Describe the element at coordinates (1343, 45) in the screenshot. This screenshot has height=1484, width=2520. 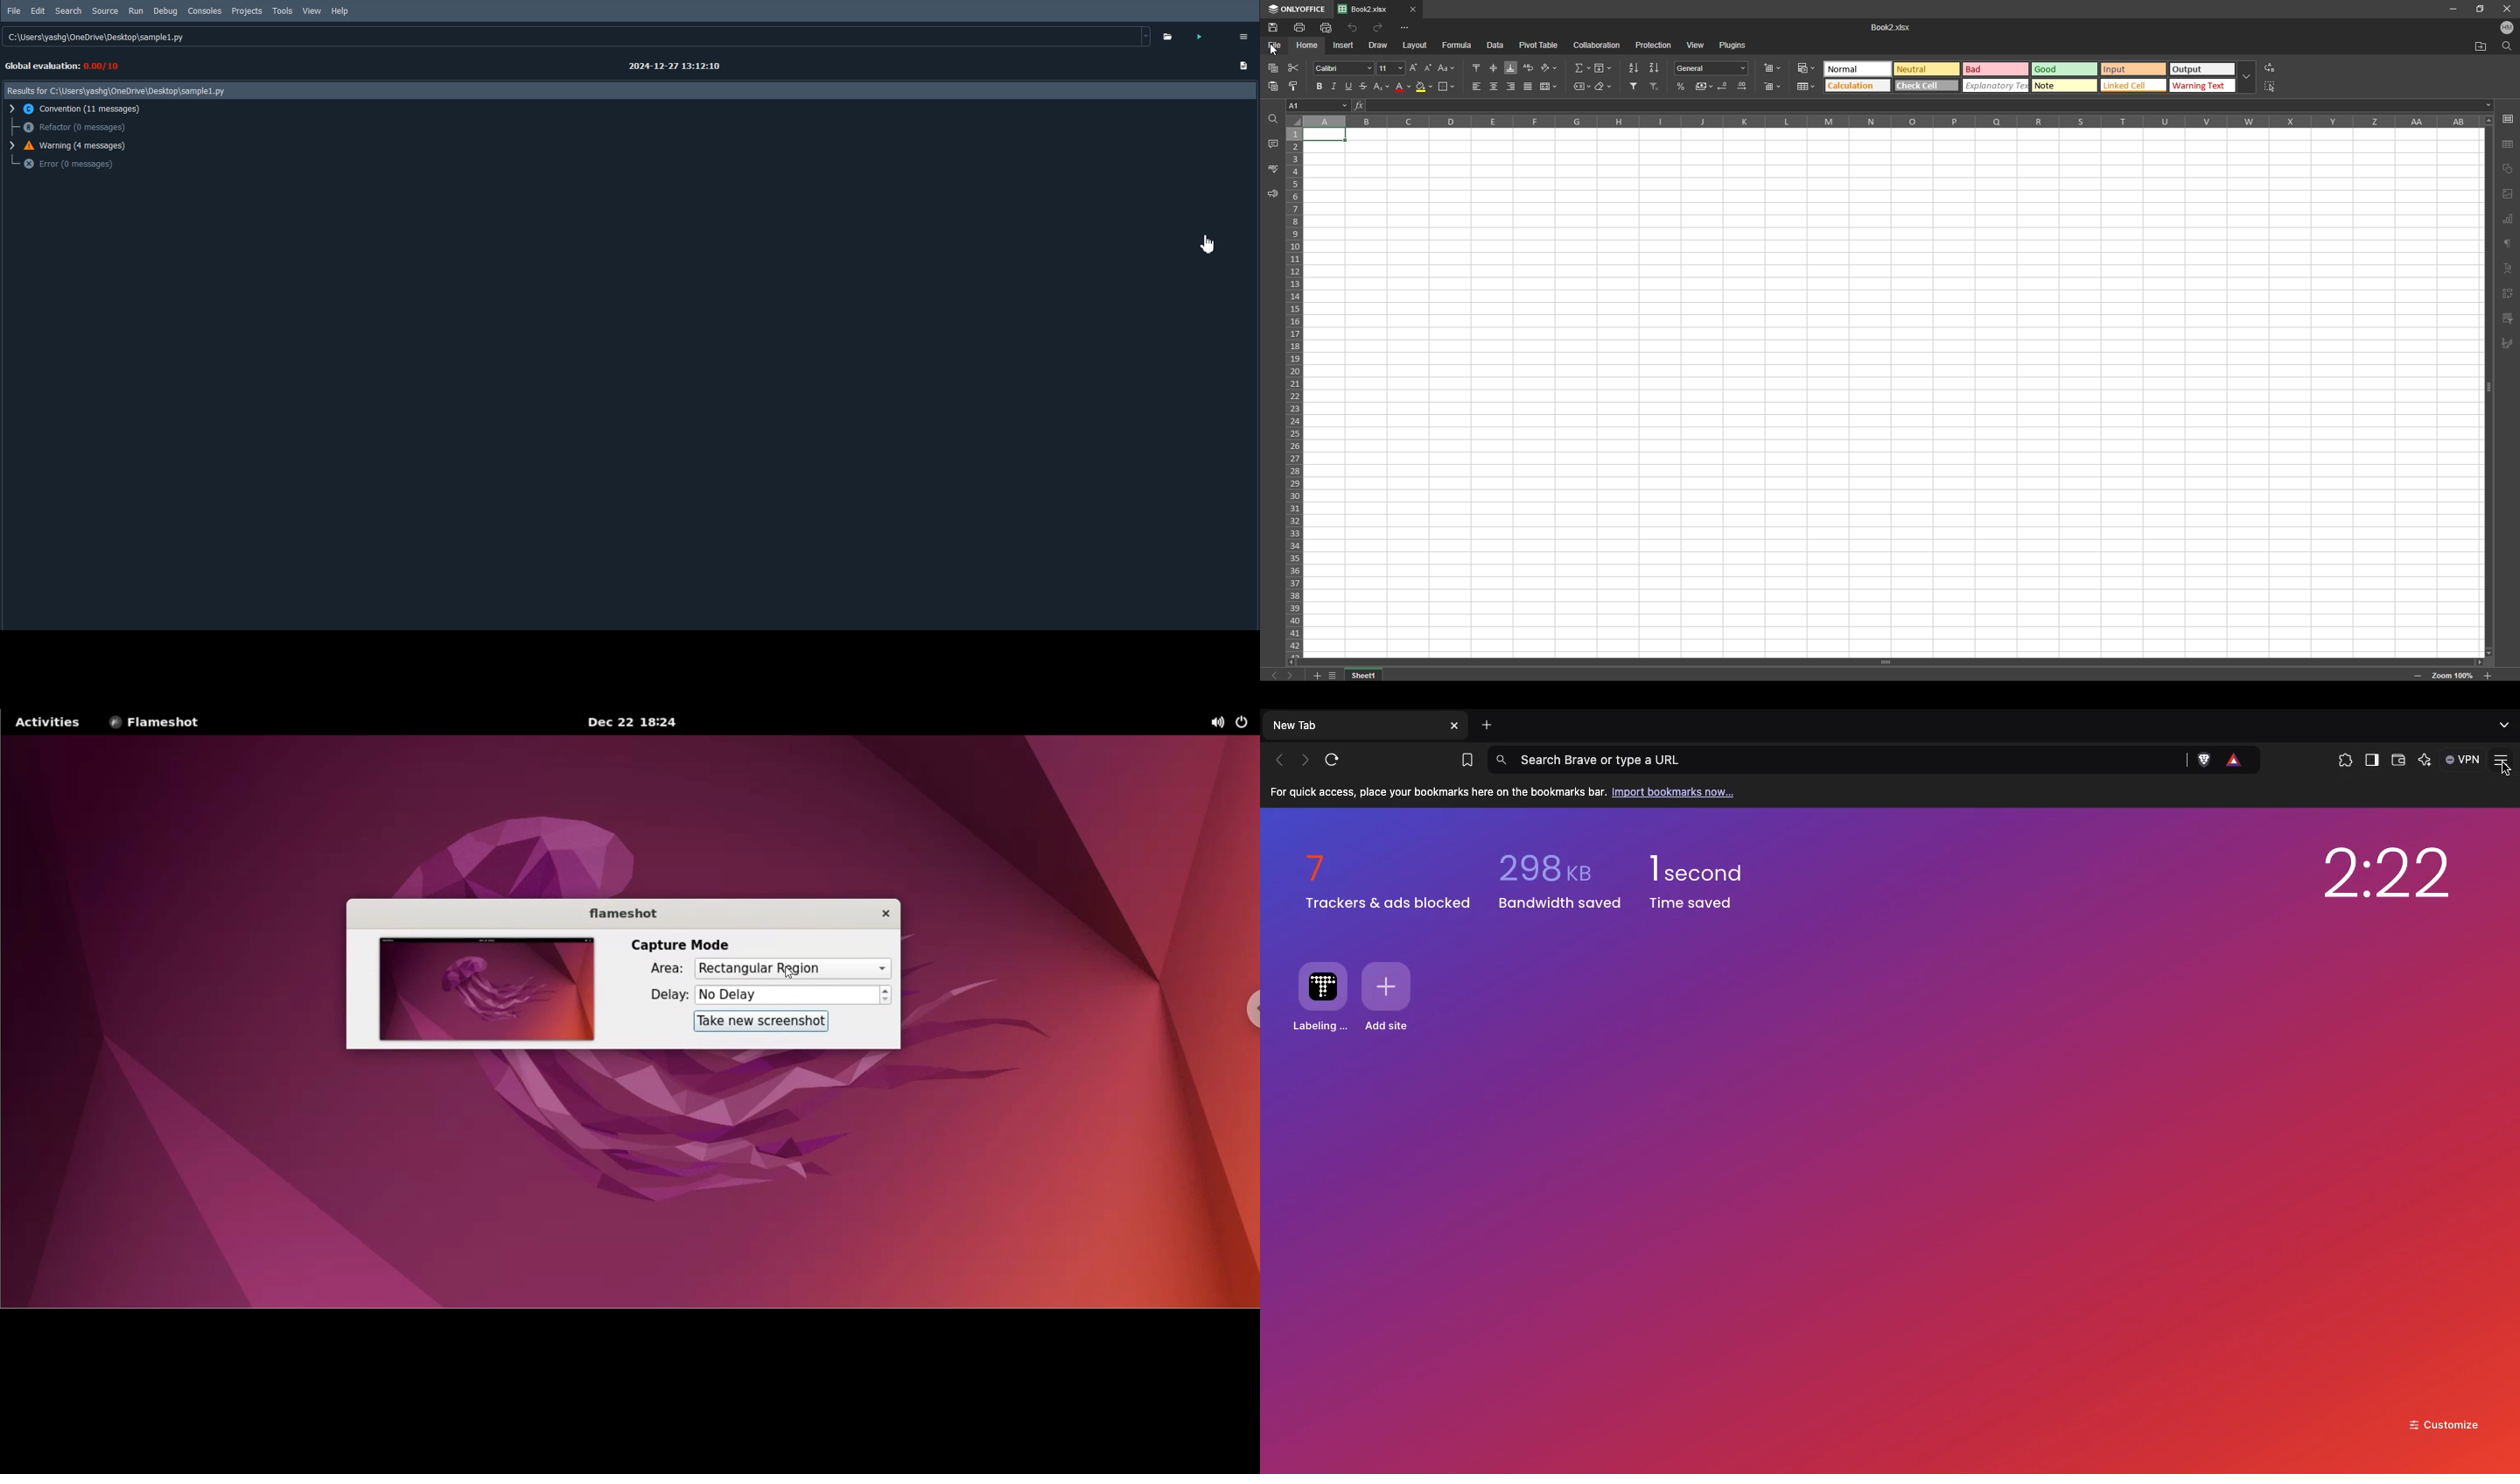
I see `insert` at that location.